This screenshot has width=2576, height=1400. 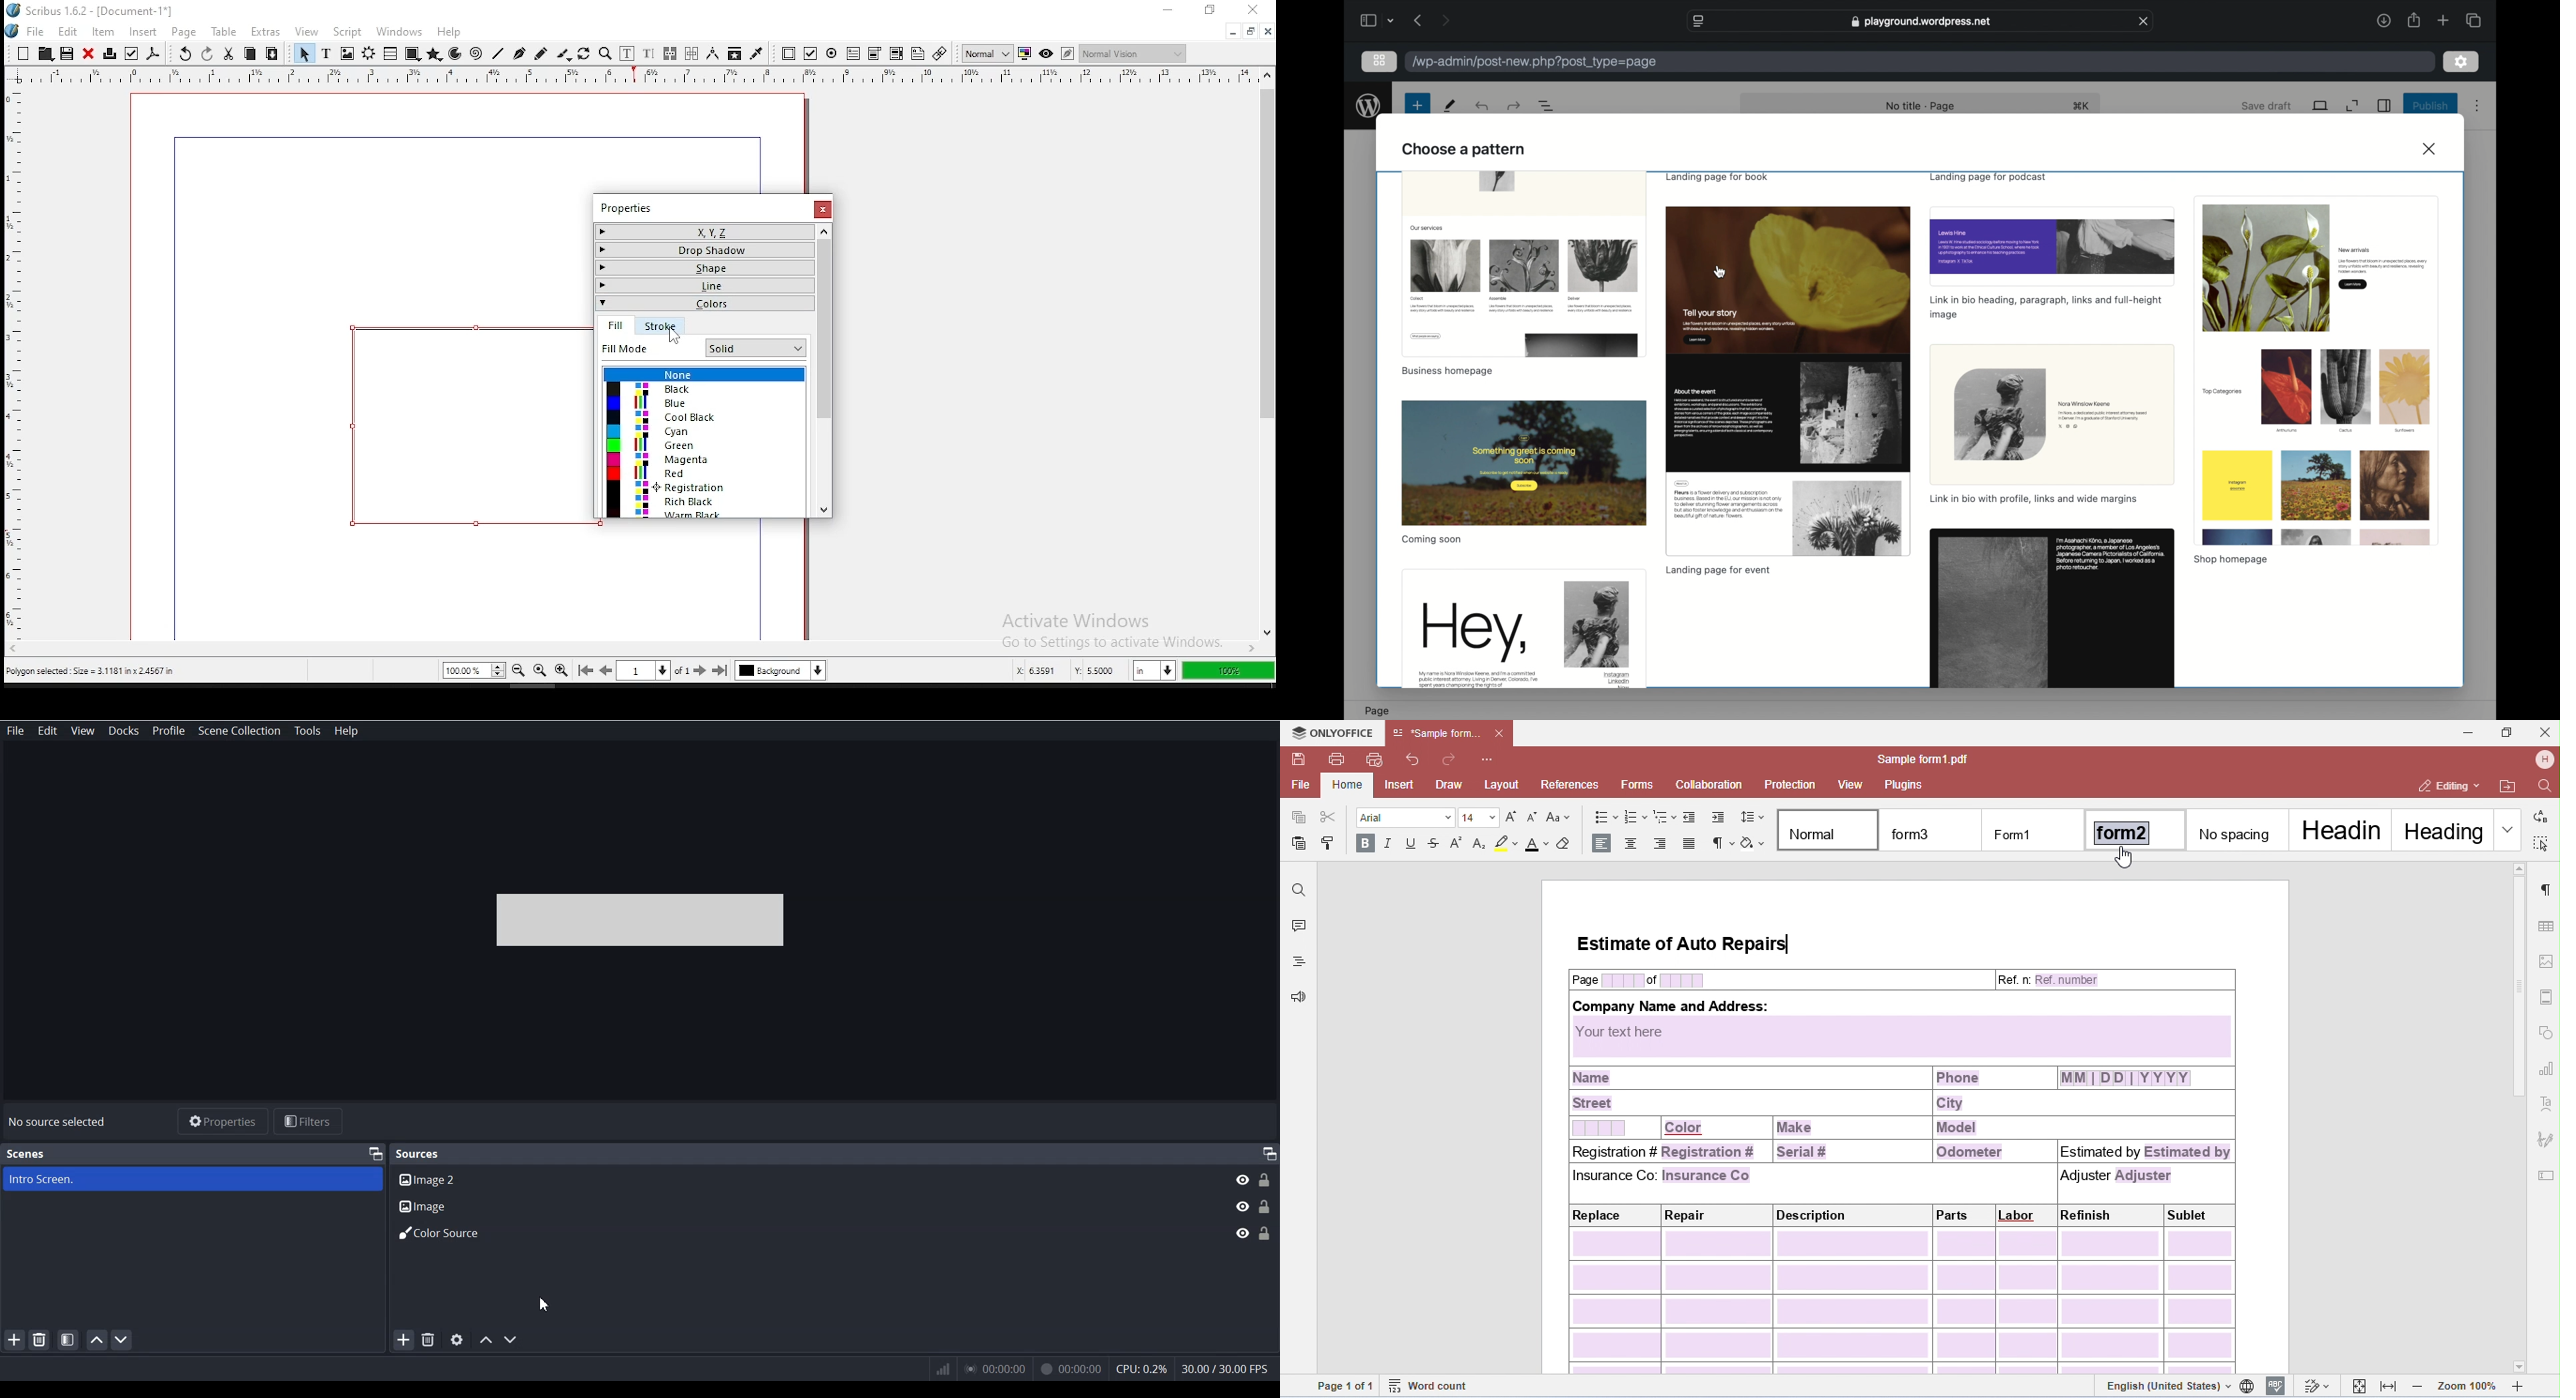 What do you see at coordinates (169, 731) in the screenshot?
I see `Profile` at bounding box center [169, 731].